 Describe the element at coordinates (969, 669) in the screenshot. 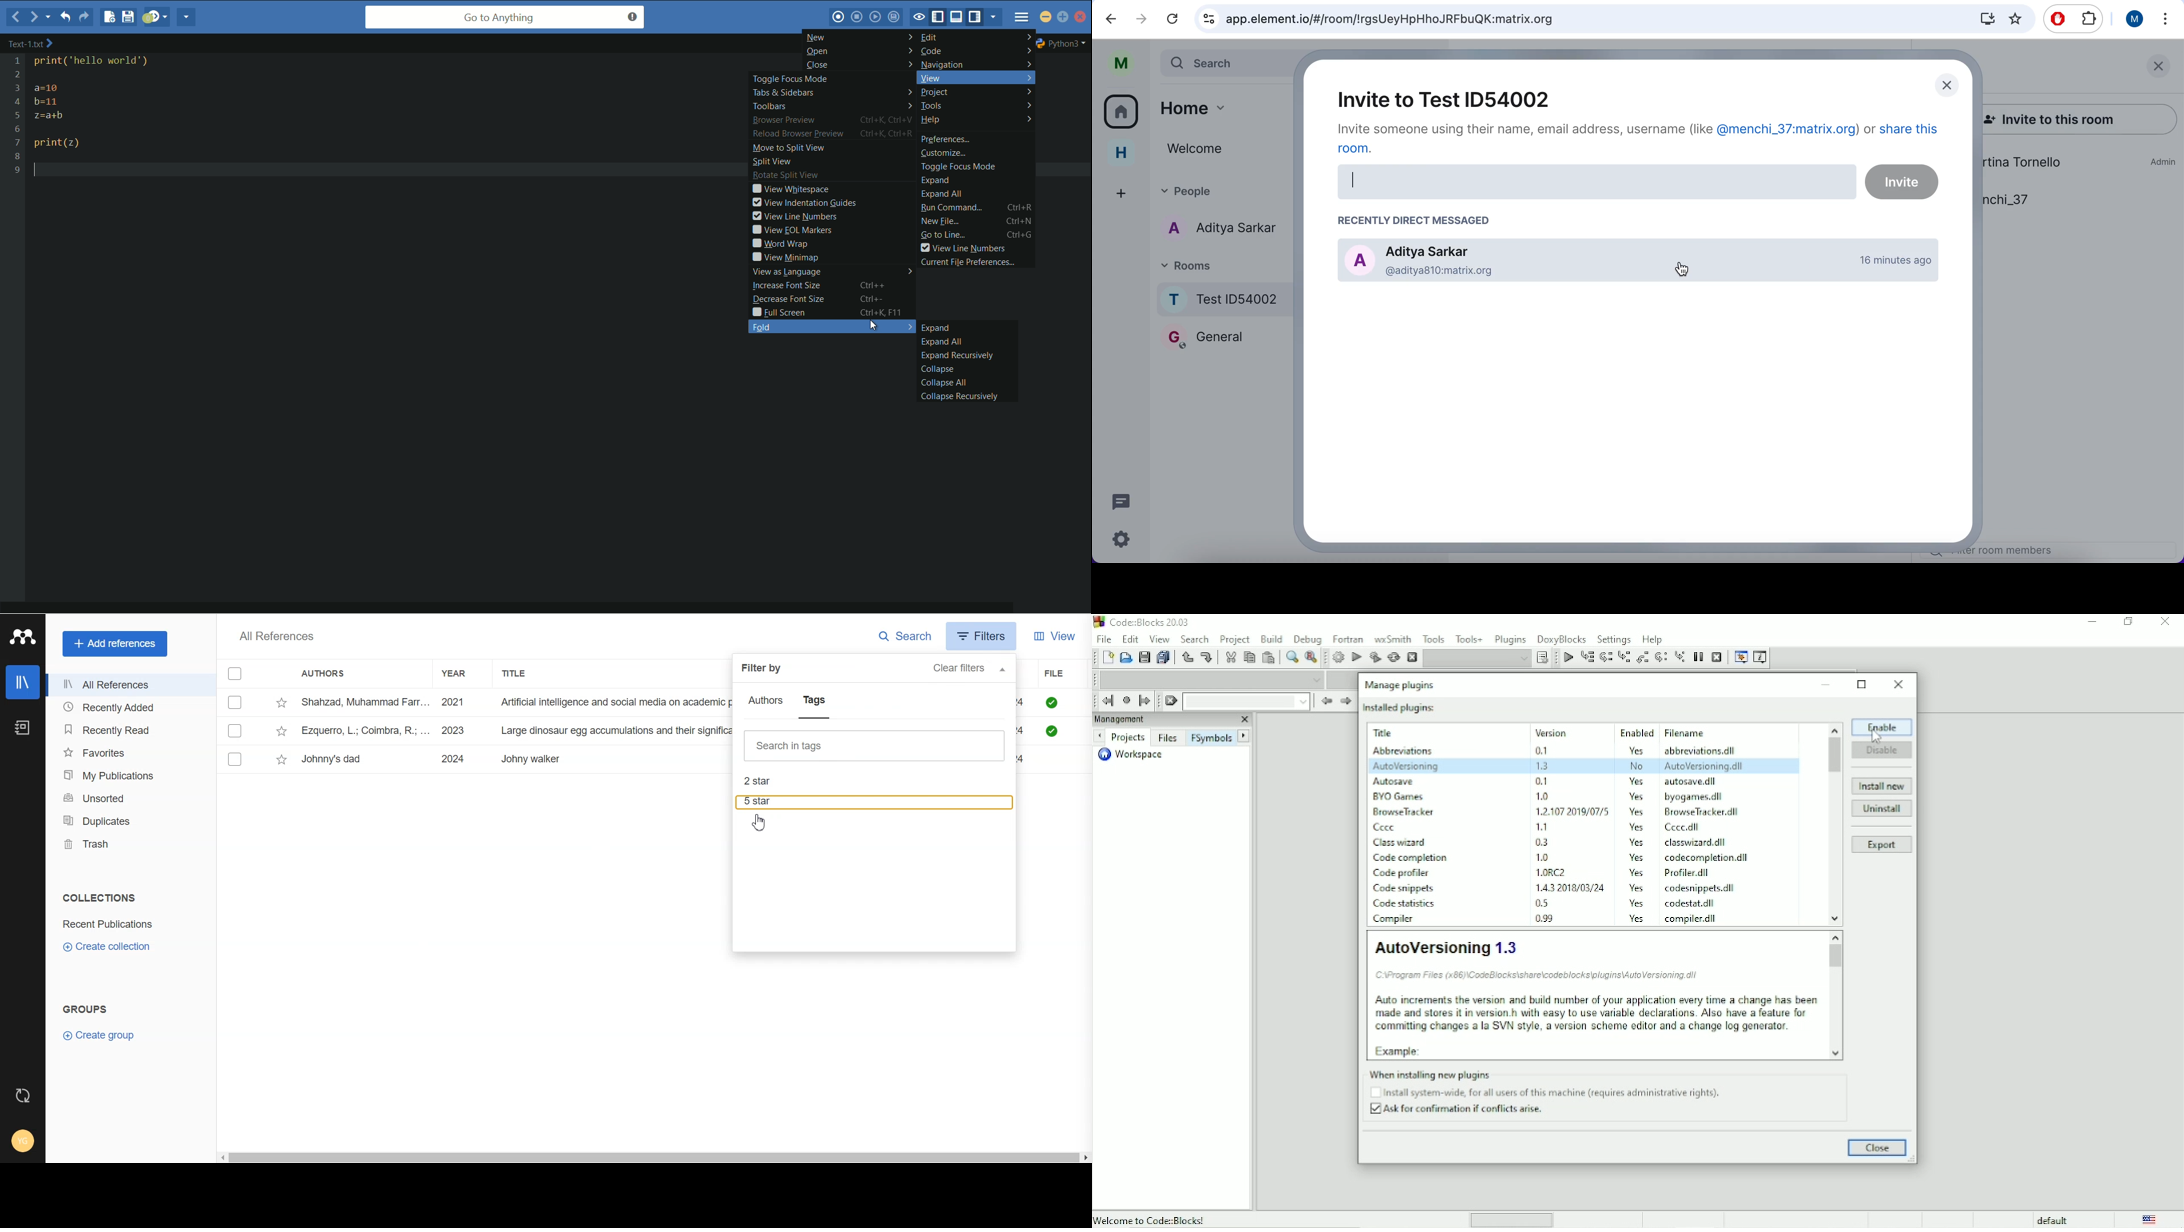

I see `Clear Filters` at that location.